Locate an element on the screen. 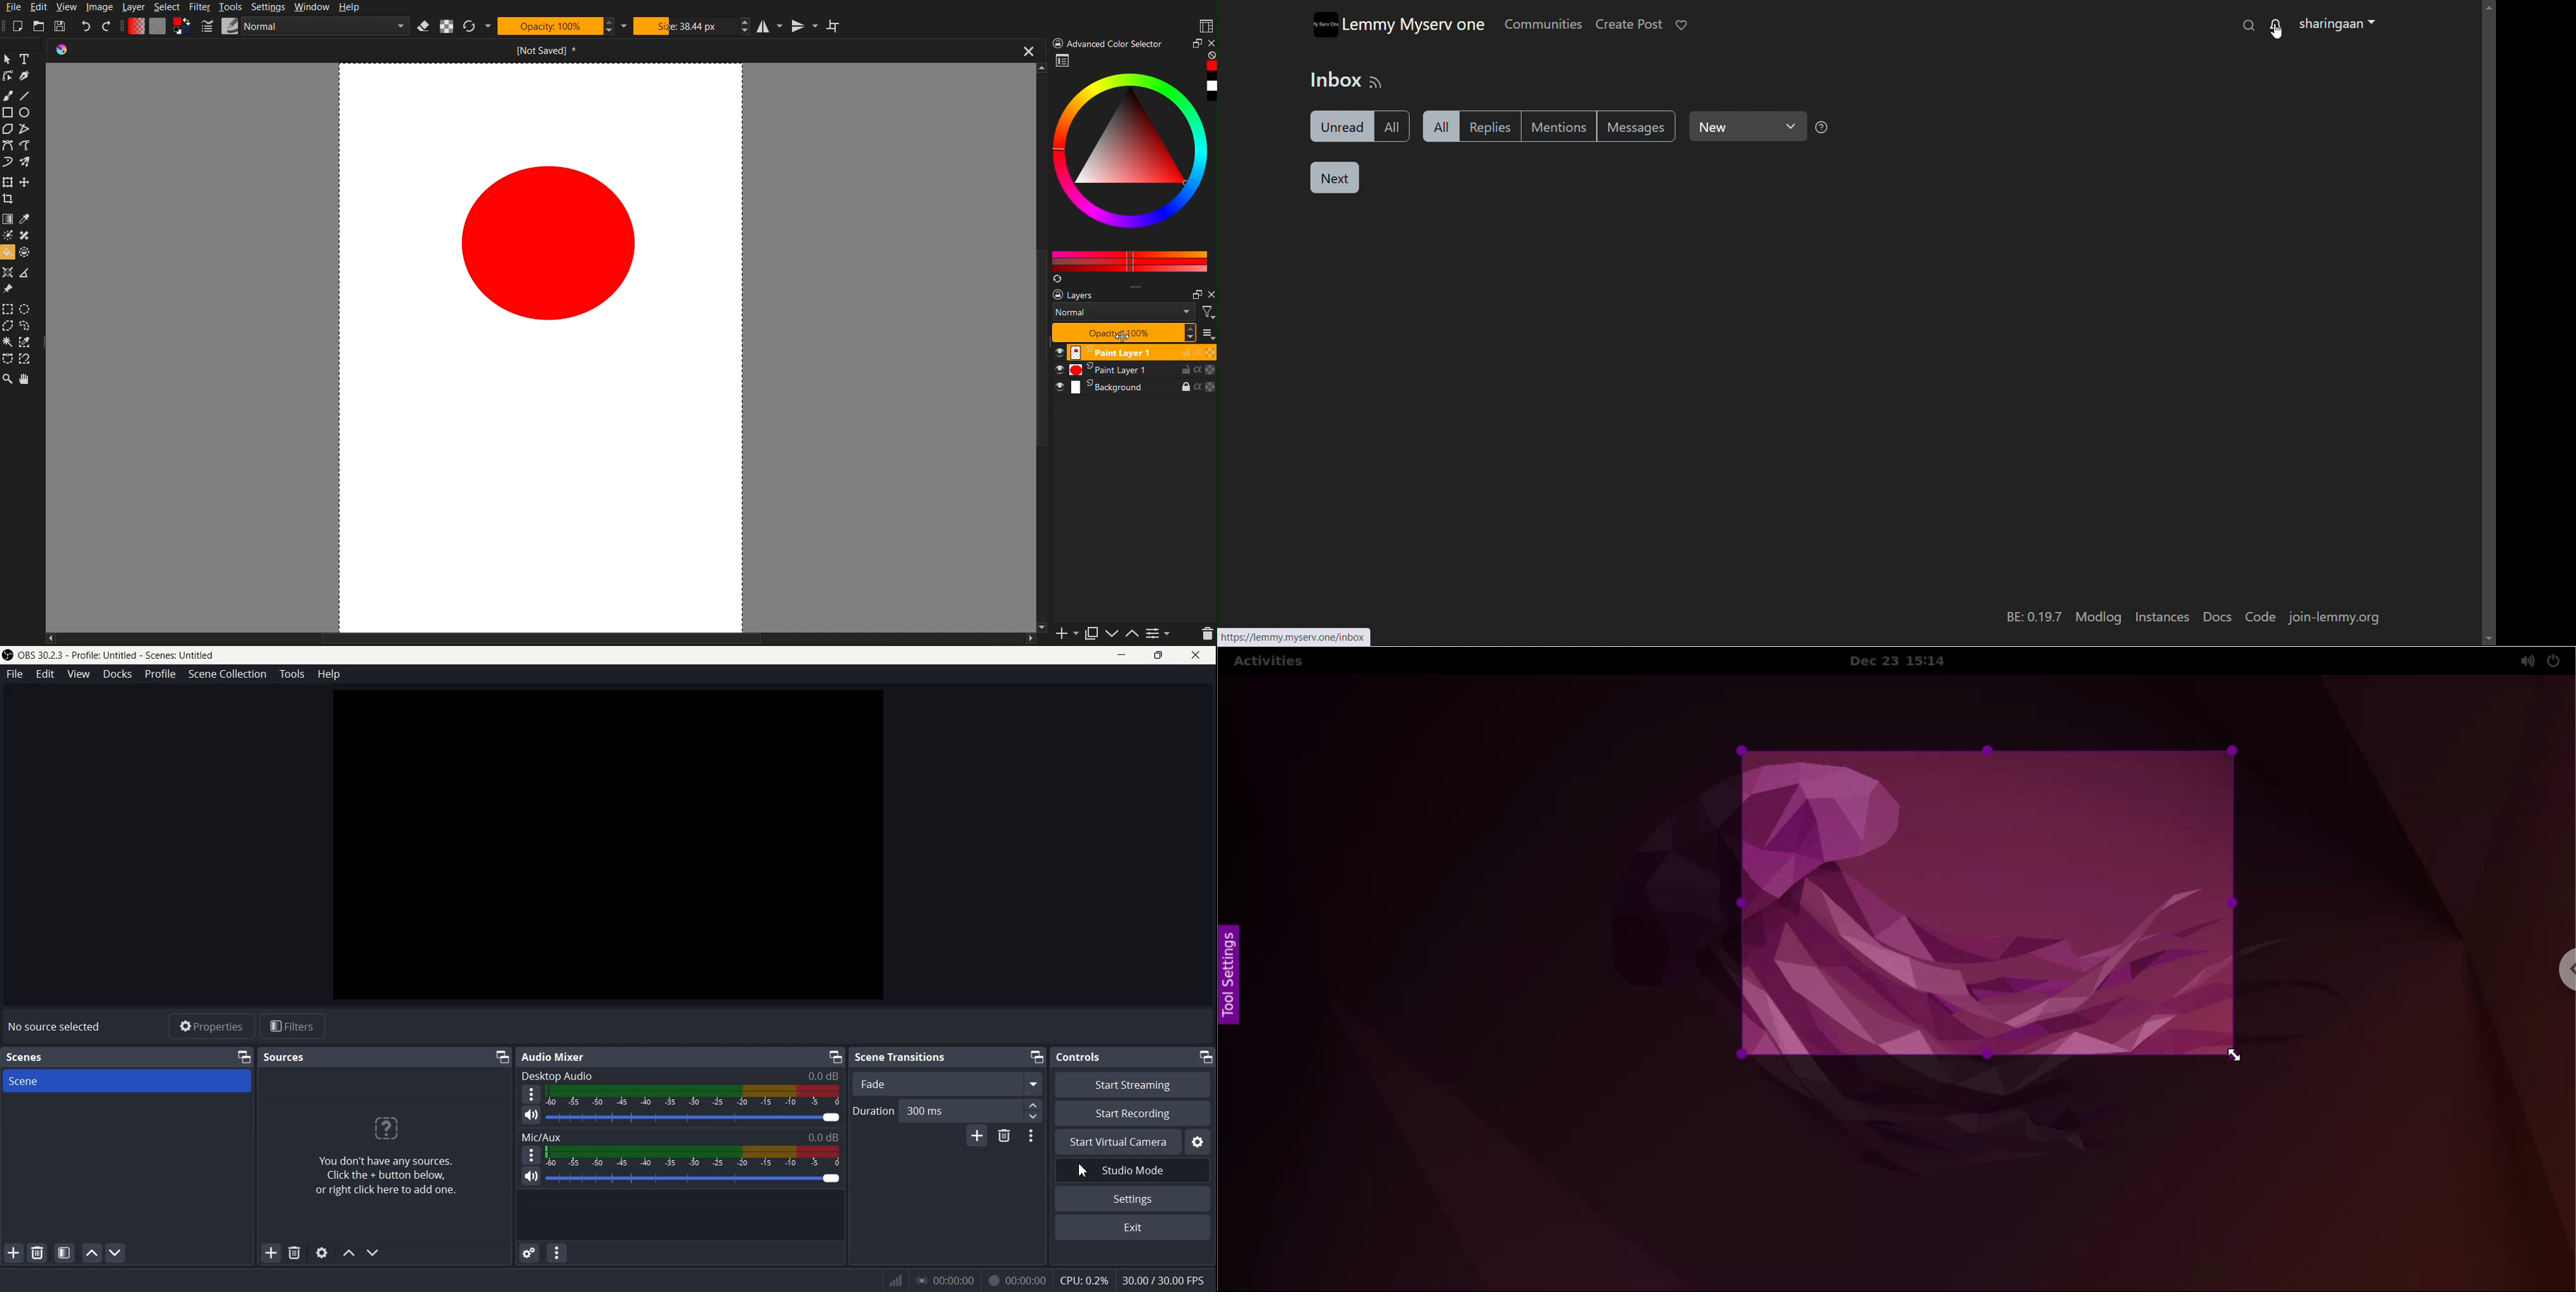 This screenshot has height=1316, width=2576. unread all is located at coordinates (1357, 126).